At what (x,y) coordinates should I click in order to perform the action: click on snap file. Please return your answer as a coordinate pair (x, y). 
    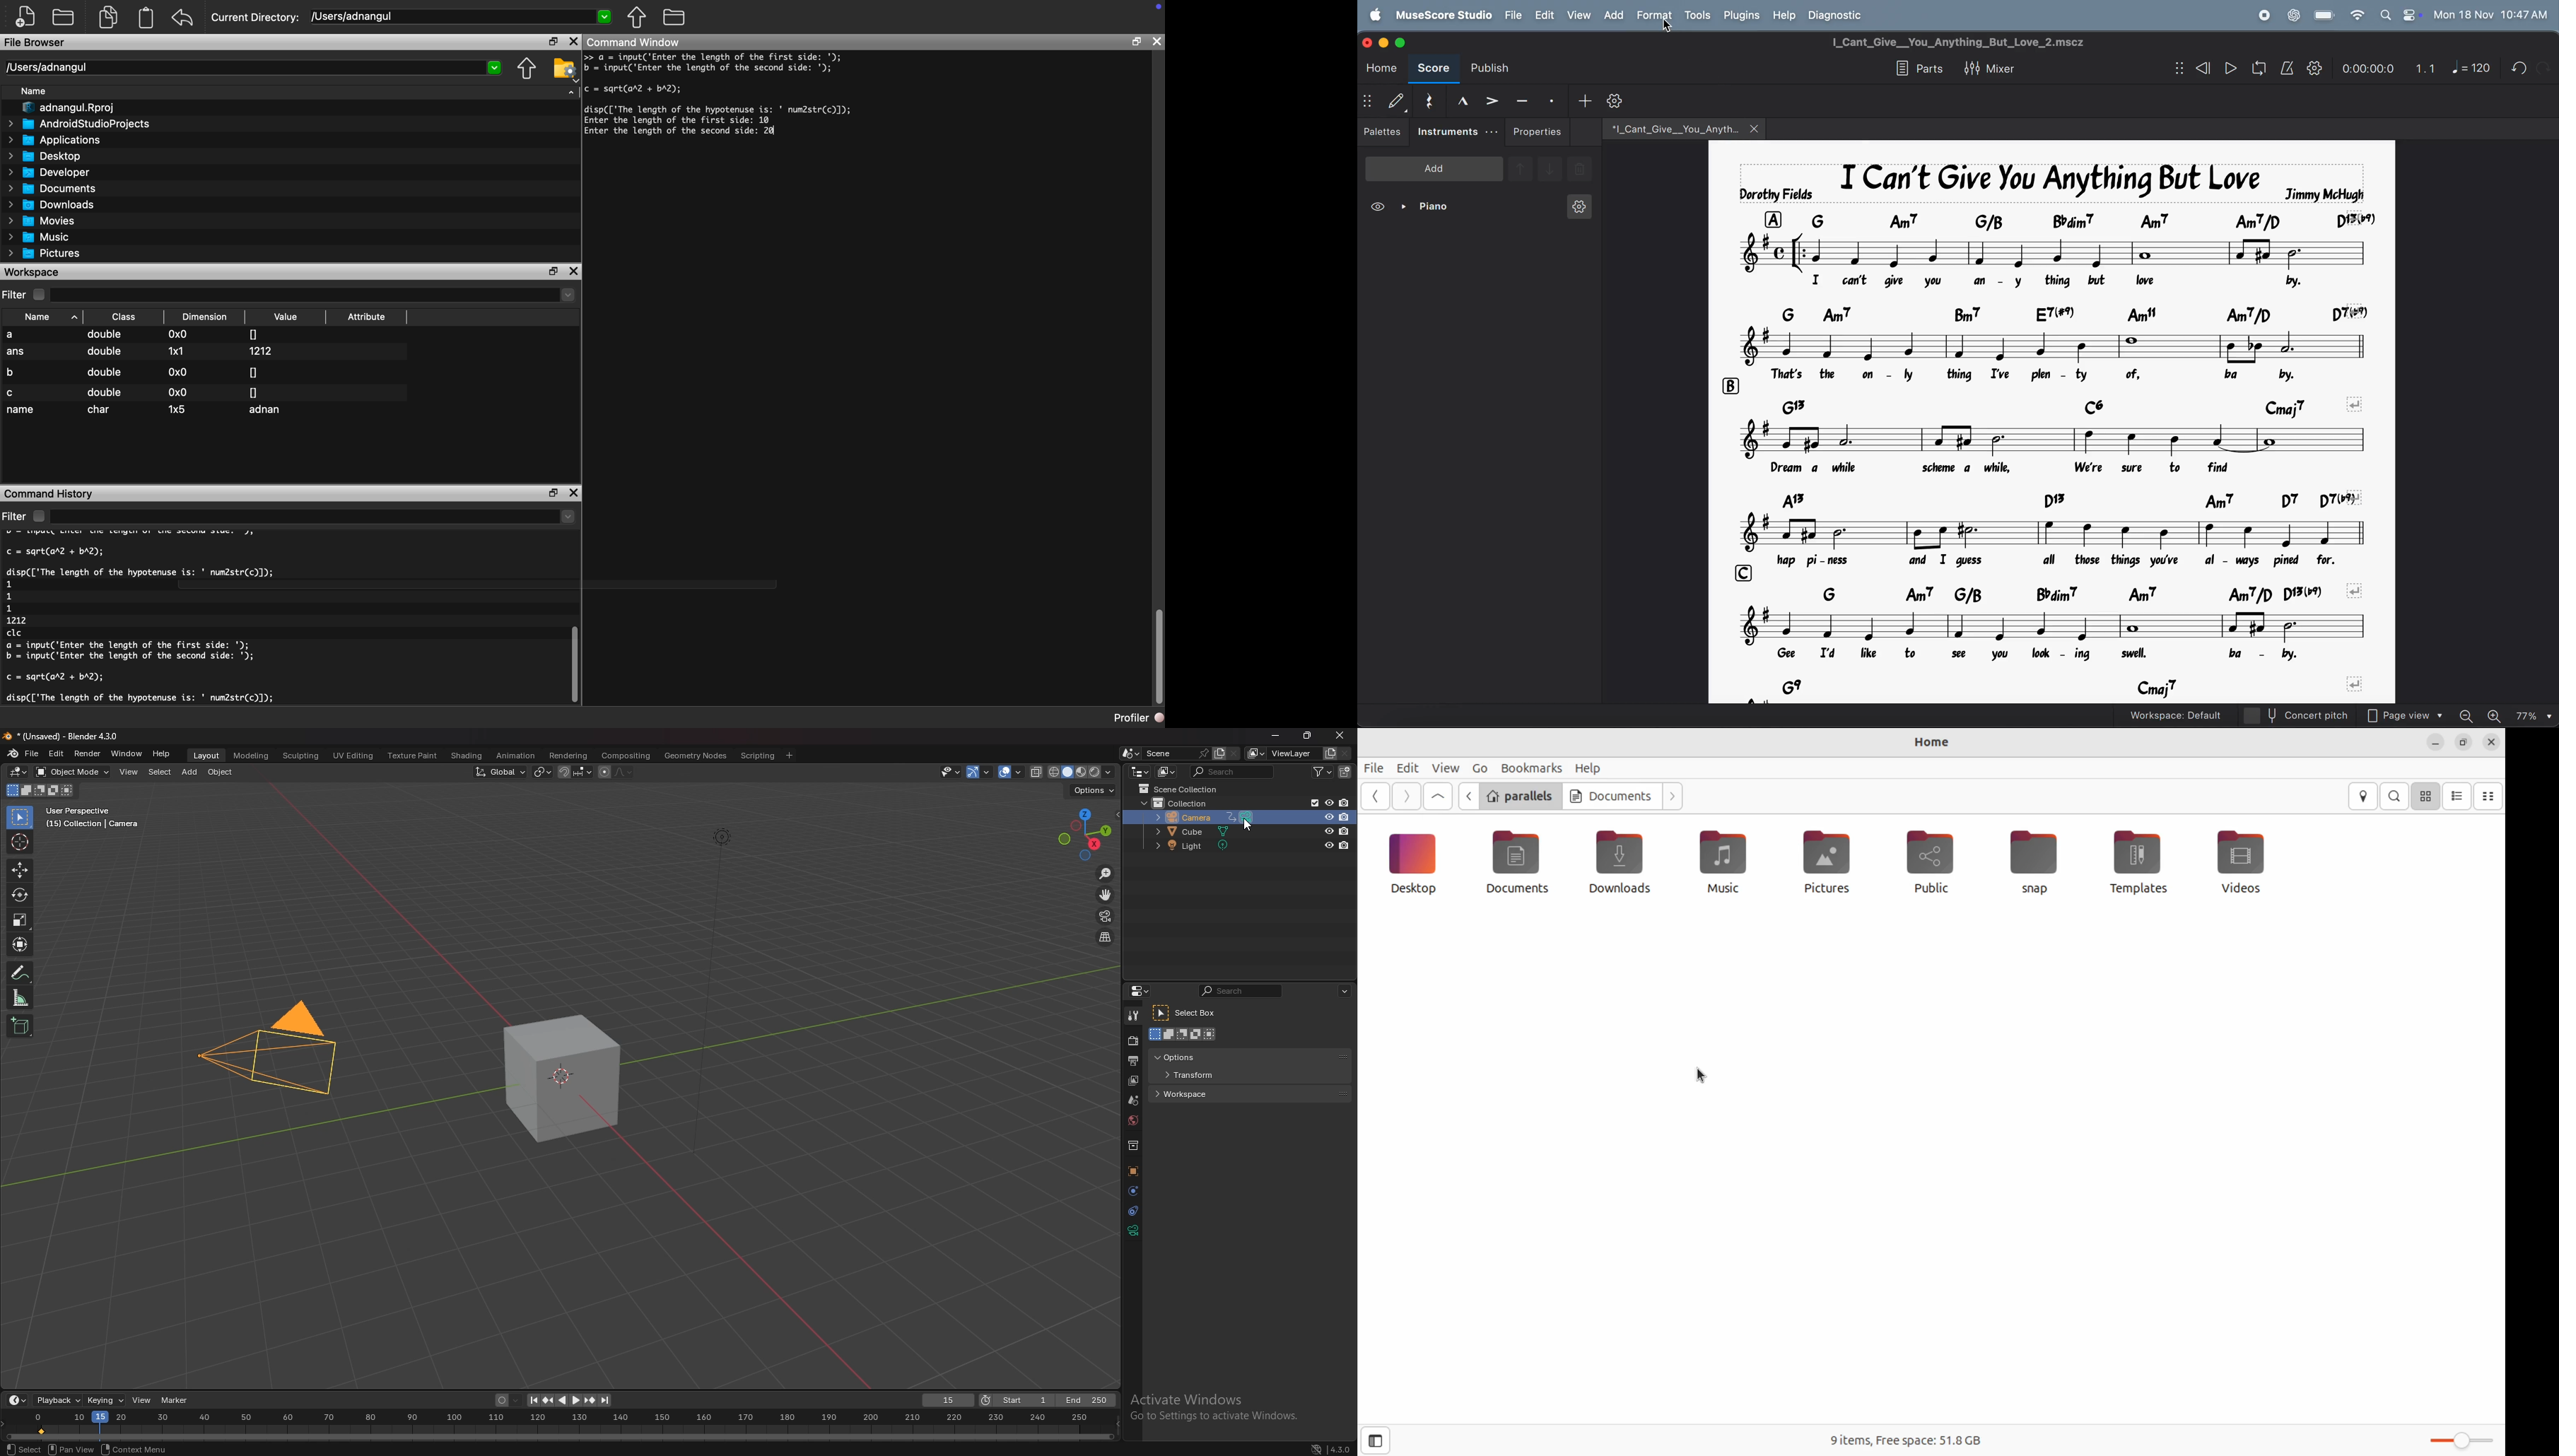
    Looking at the image, I should click on (2038, 863).